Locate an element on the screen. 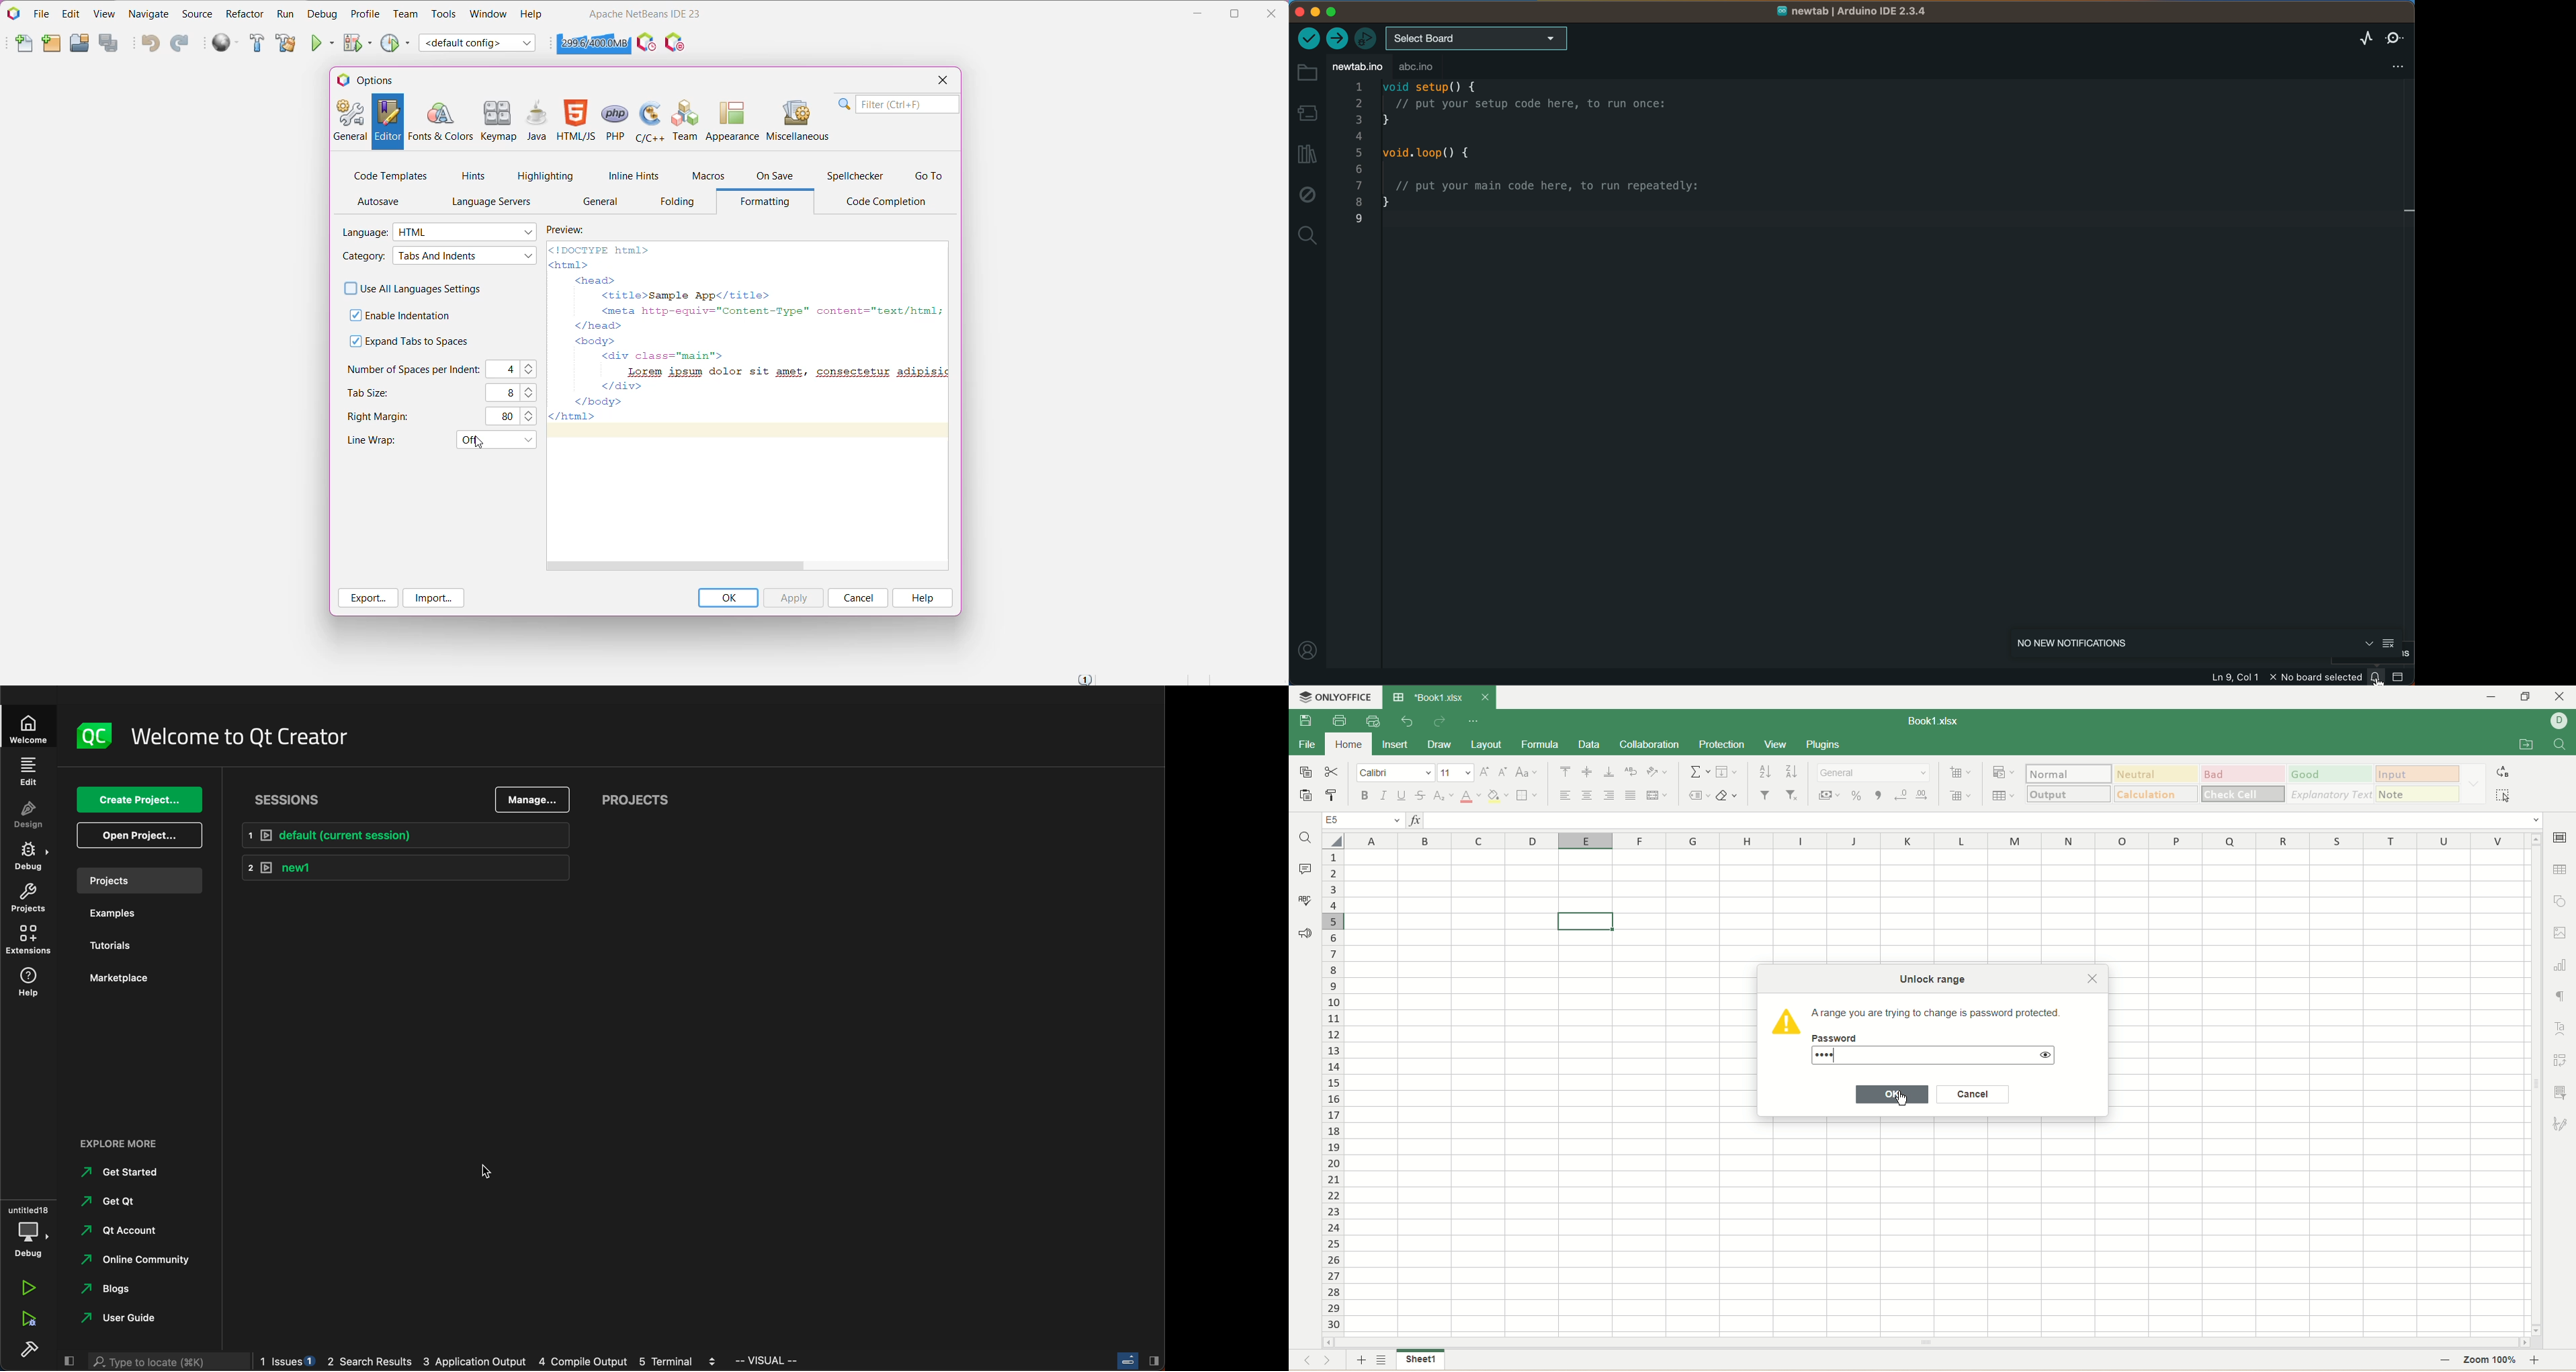 Image resolution: width=2576 pixels, height=1372 pixels. protection is located at coordinates (1723, 745).